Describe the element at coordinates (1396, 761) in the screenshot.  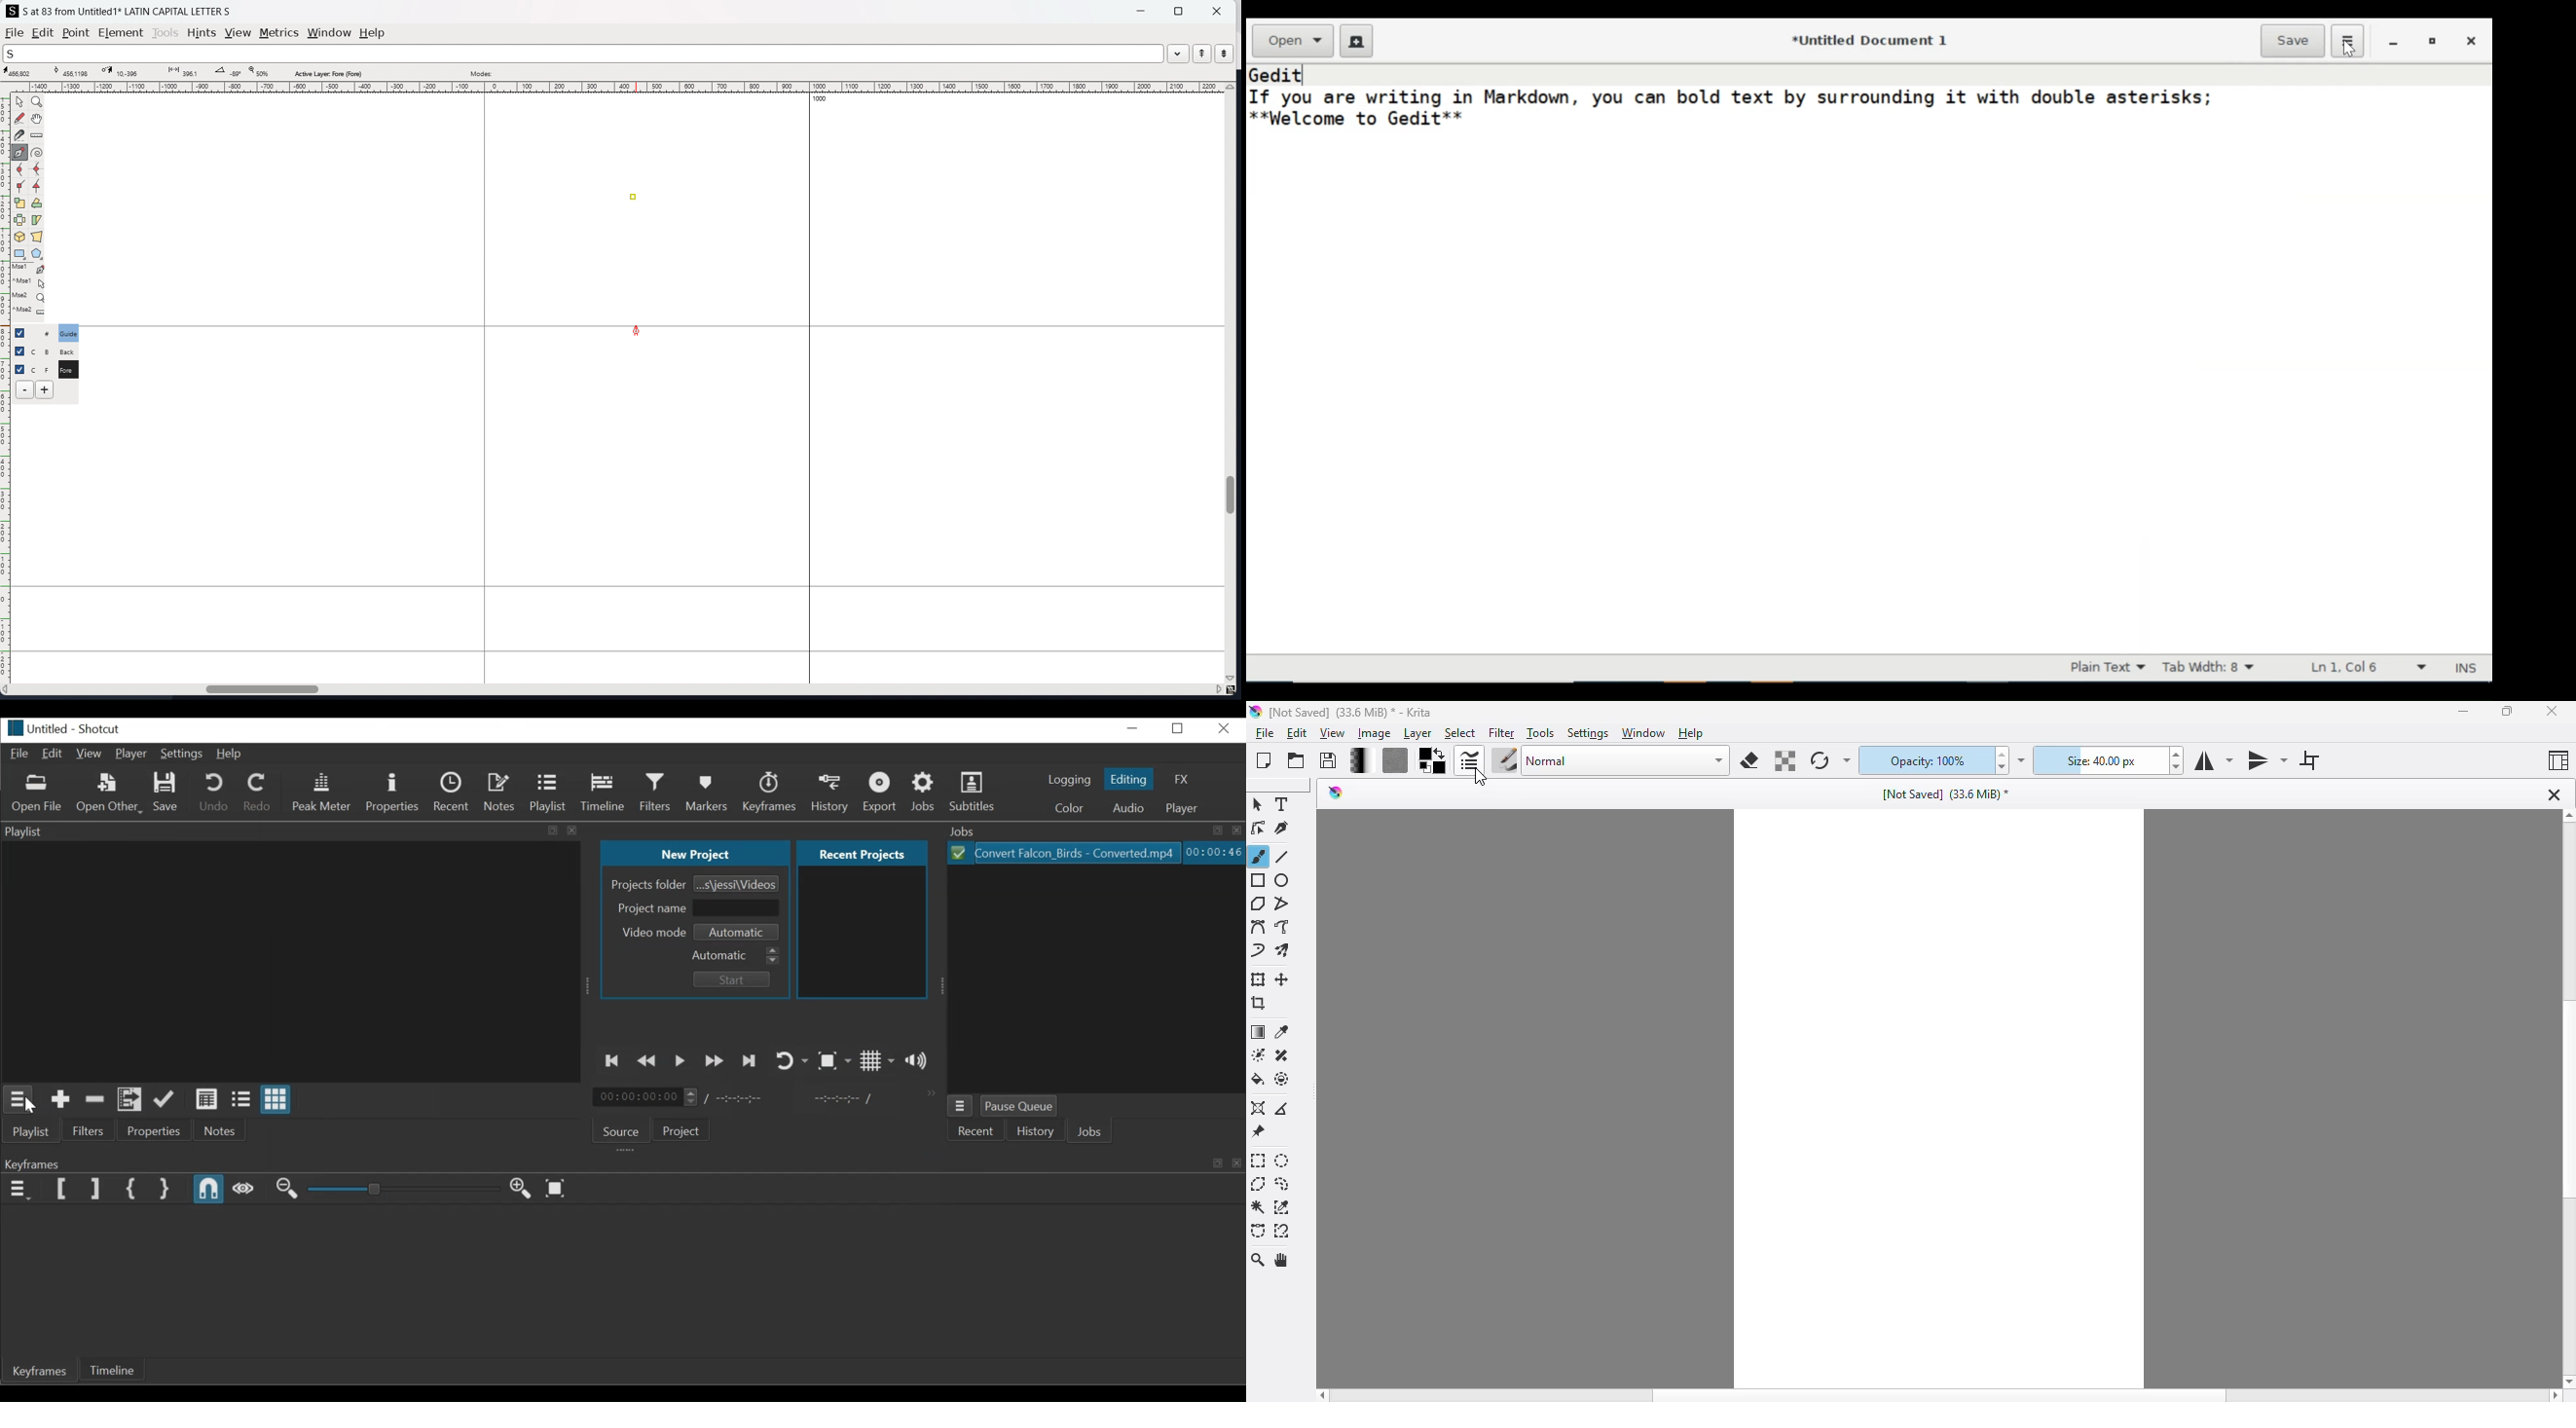
I see `fill patterns` at that location.